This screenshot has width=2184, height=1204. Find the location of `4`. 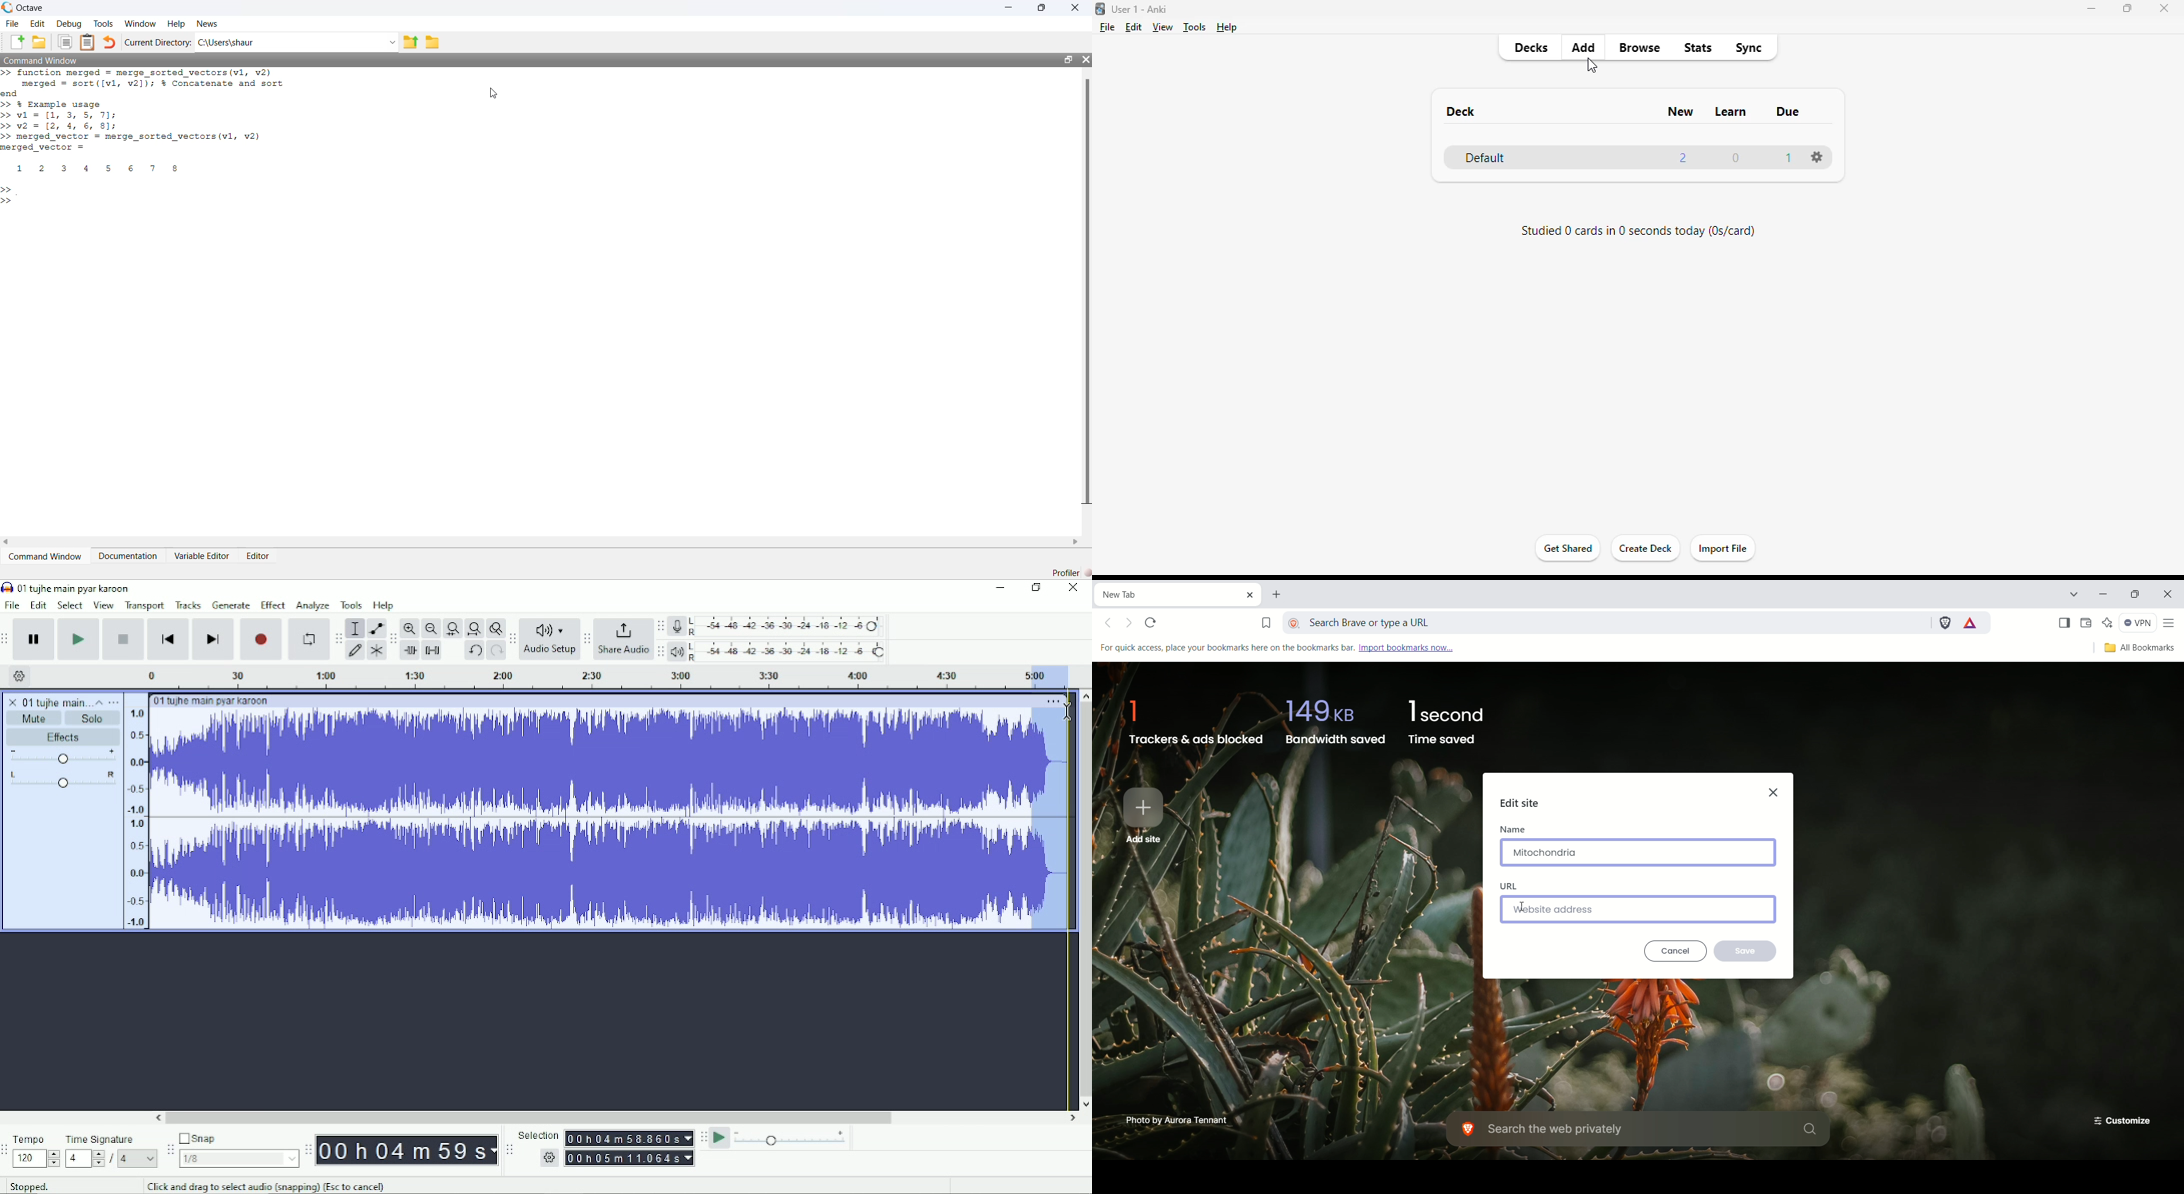

4 is located at coordinates (140, 1158).